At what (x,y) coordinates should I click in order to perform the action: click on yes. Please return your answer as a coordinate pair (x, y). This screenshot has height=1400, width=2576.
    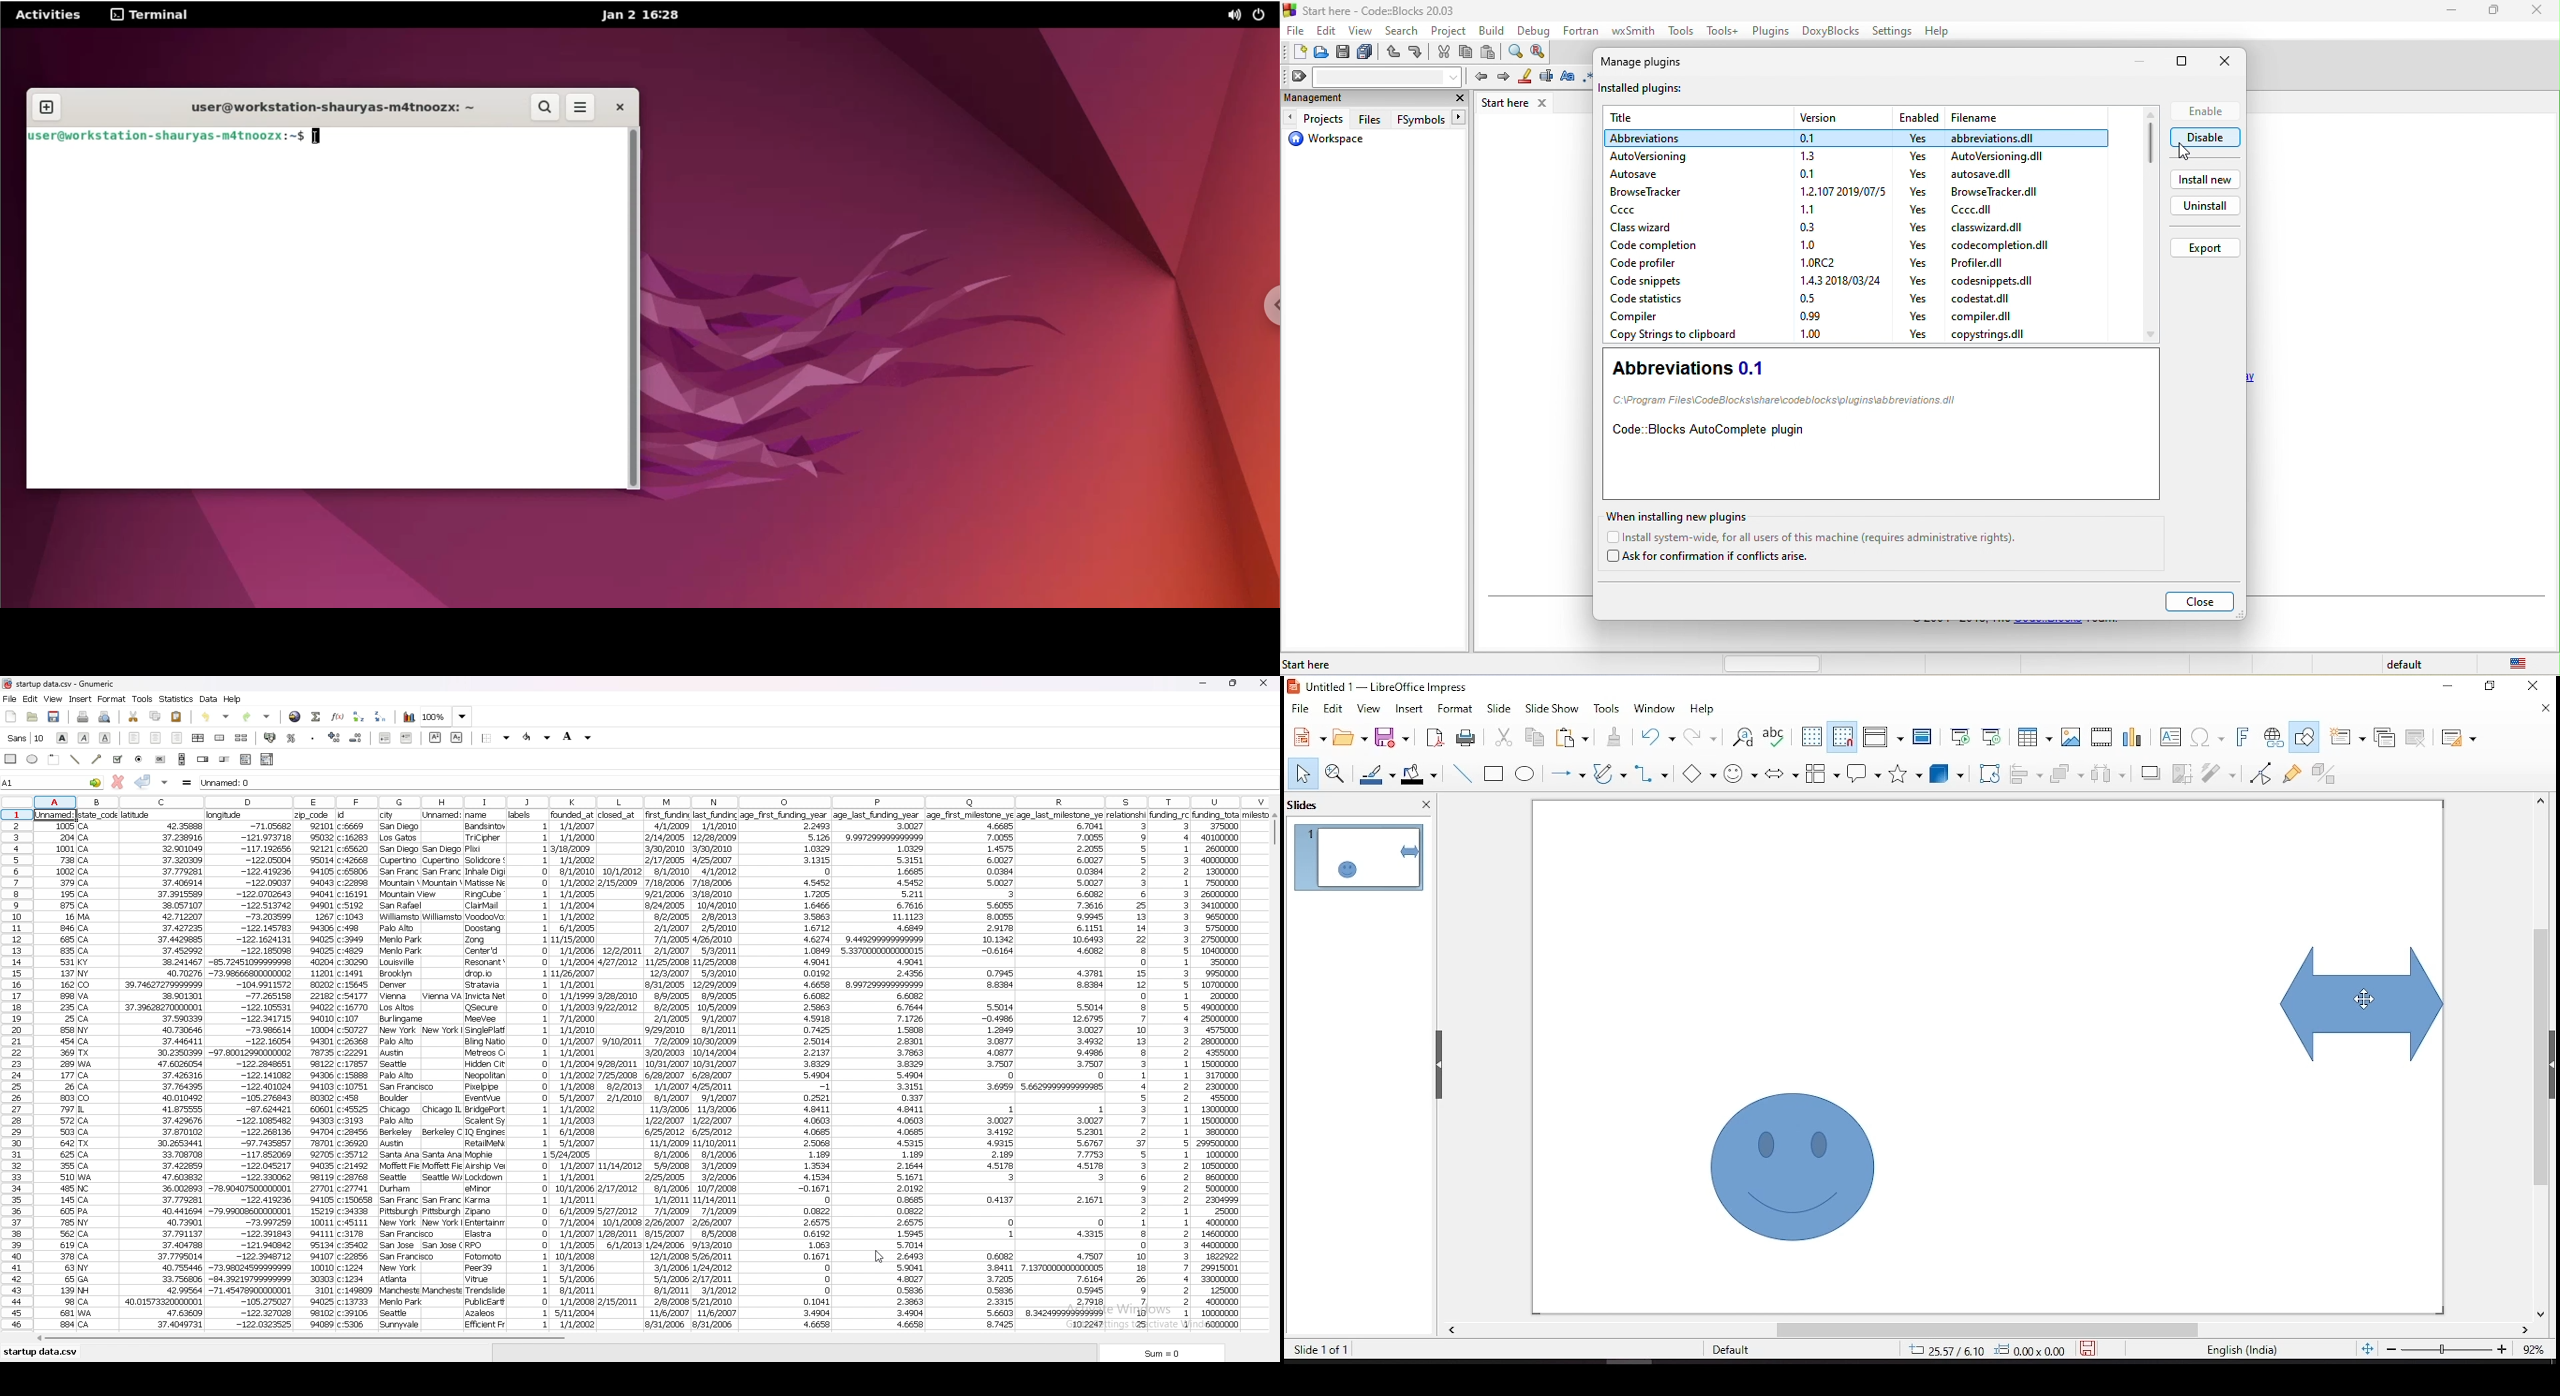
    Looking at the image, I should click on (1919, 208).